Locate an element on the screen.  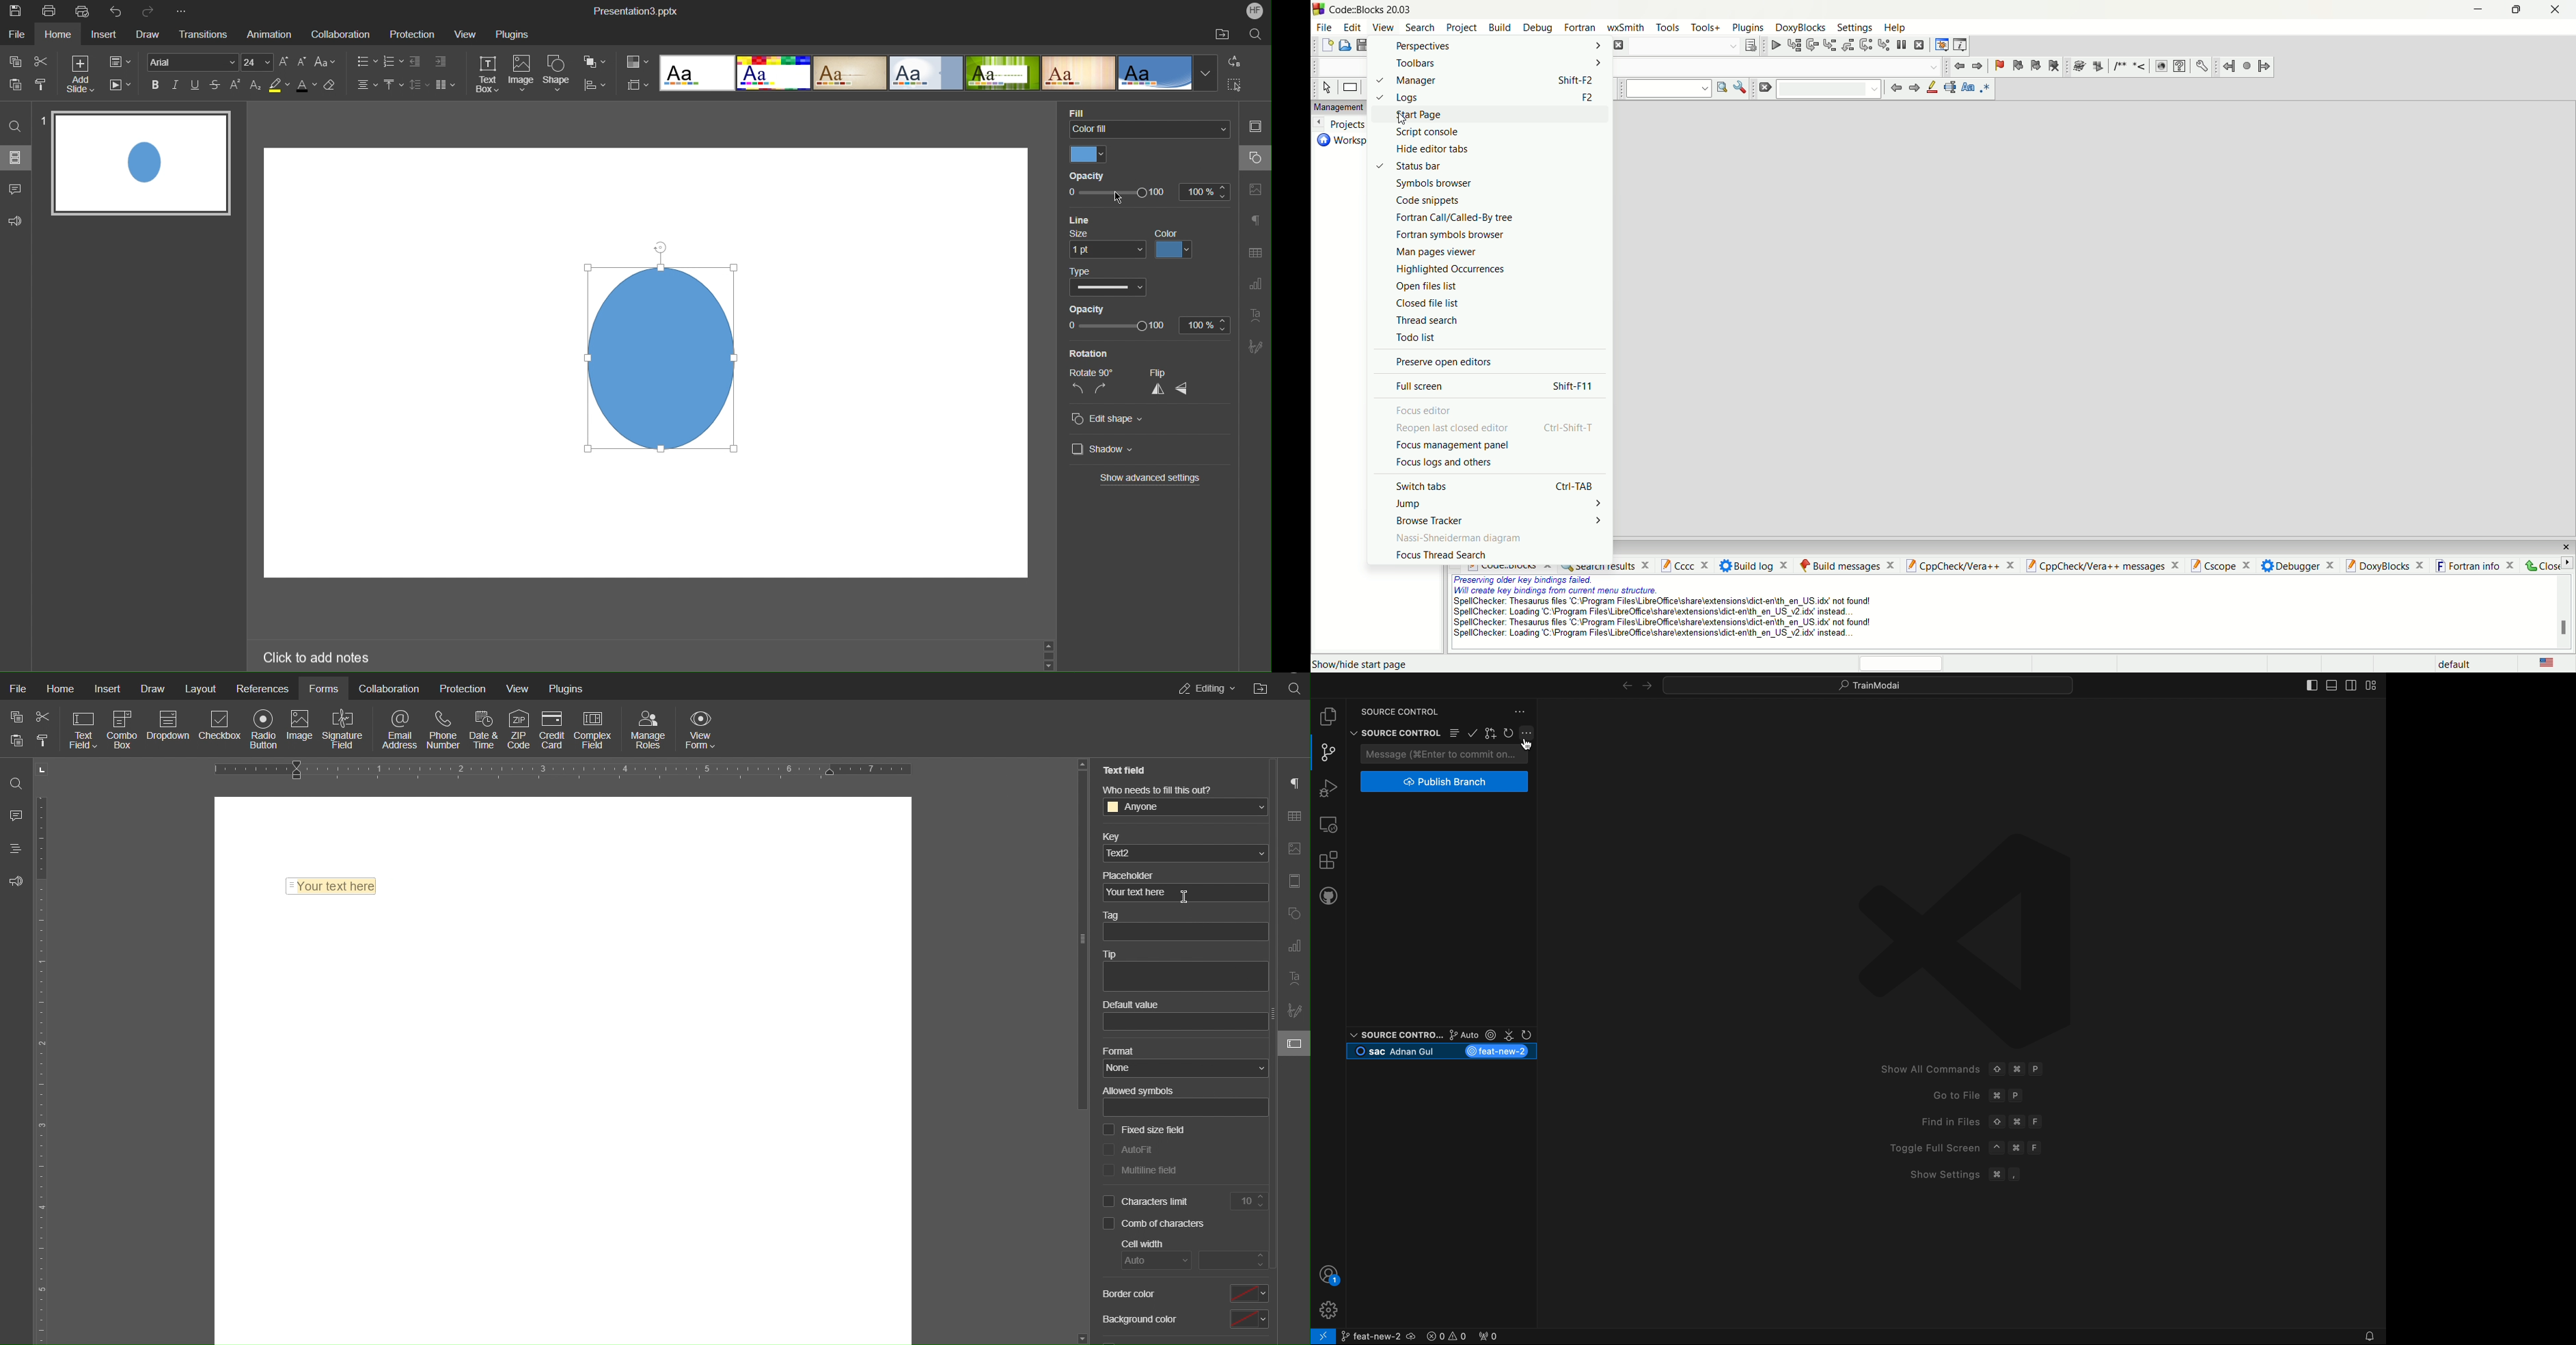
Replace is located at coordinates (1233, 61).